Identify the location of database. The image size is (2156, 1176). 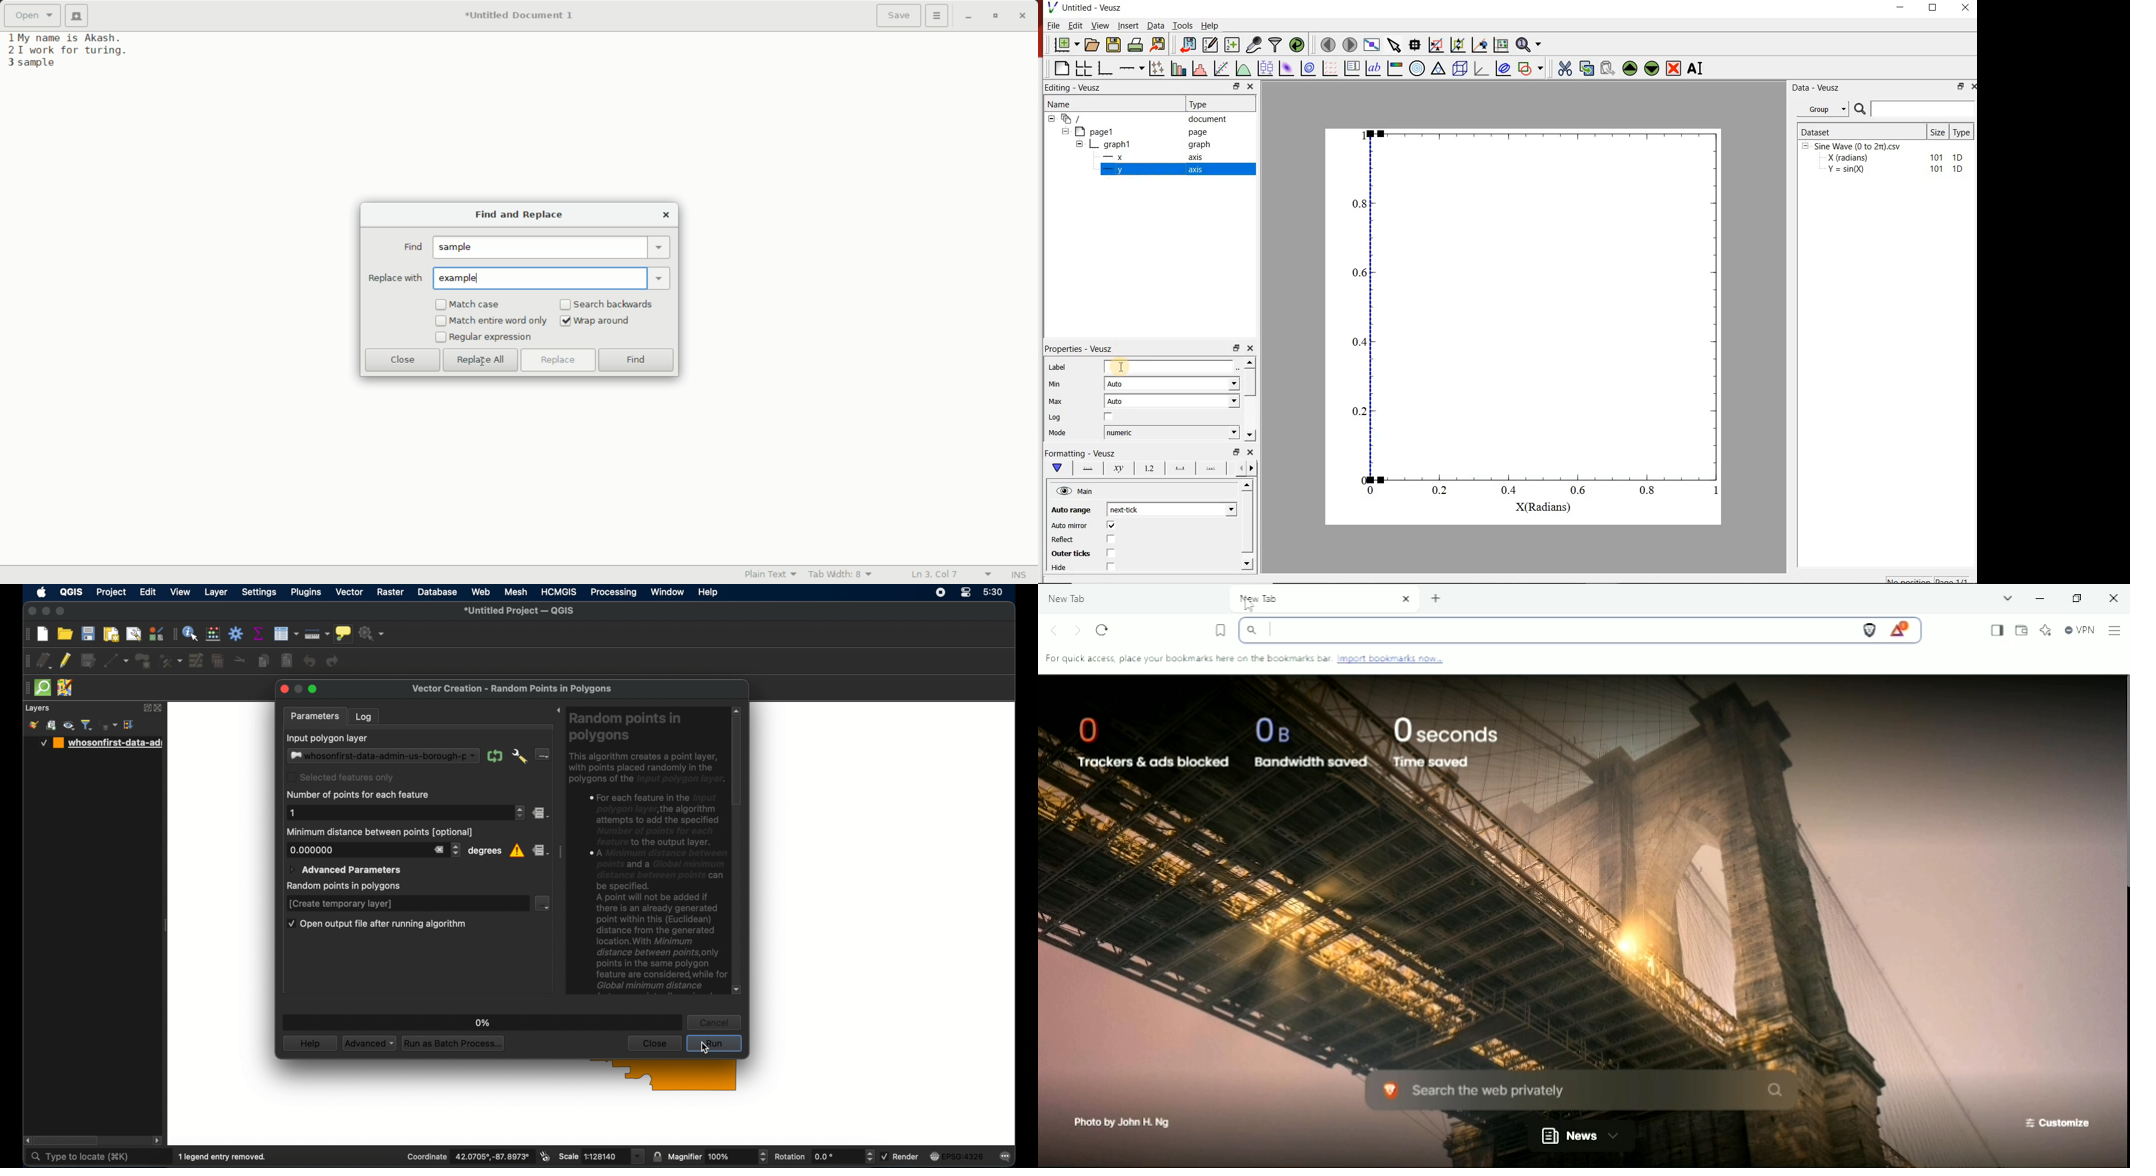
(437, 592).